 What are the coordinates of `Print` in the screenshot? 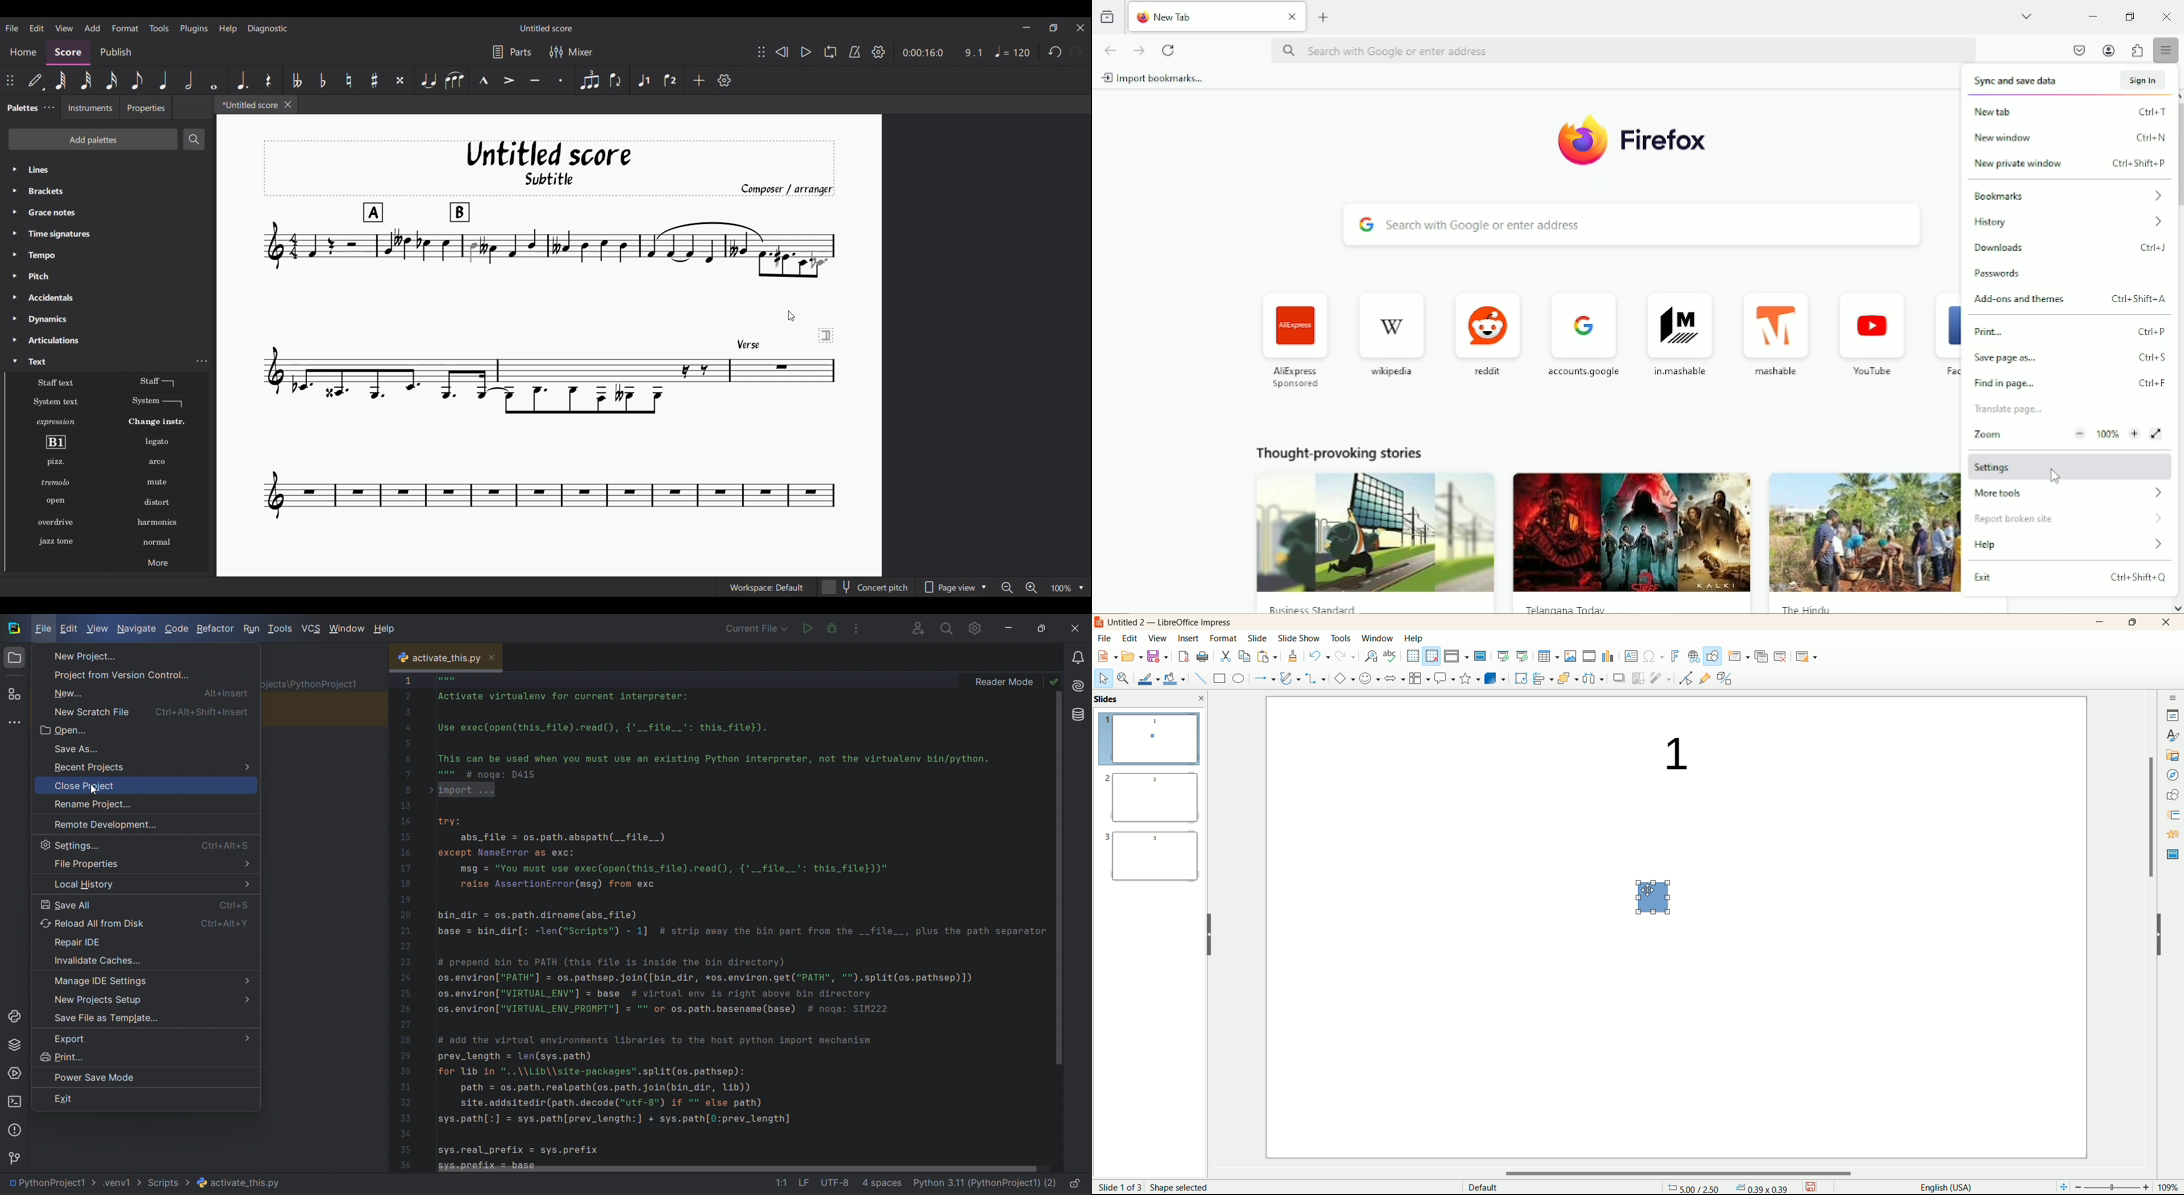 It's located at (2073, 332).